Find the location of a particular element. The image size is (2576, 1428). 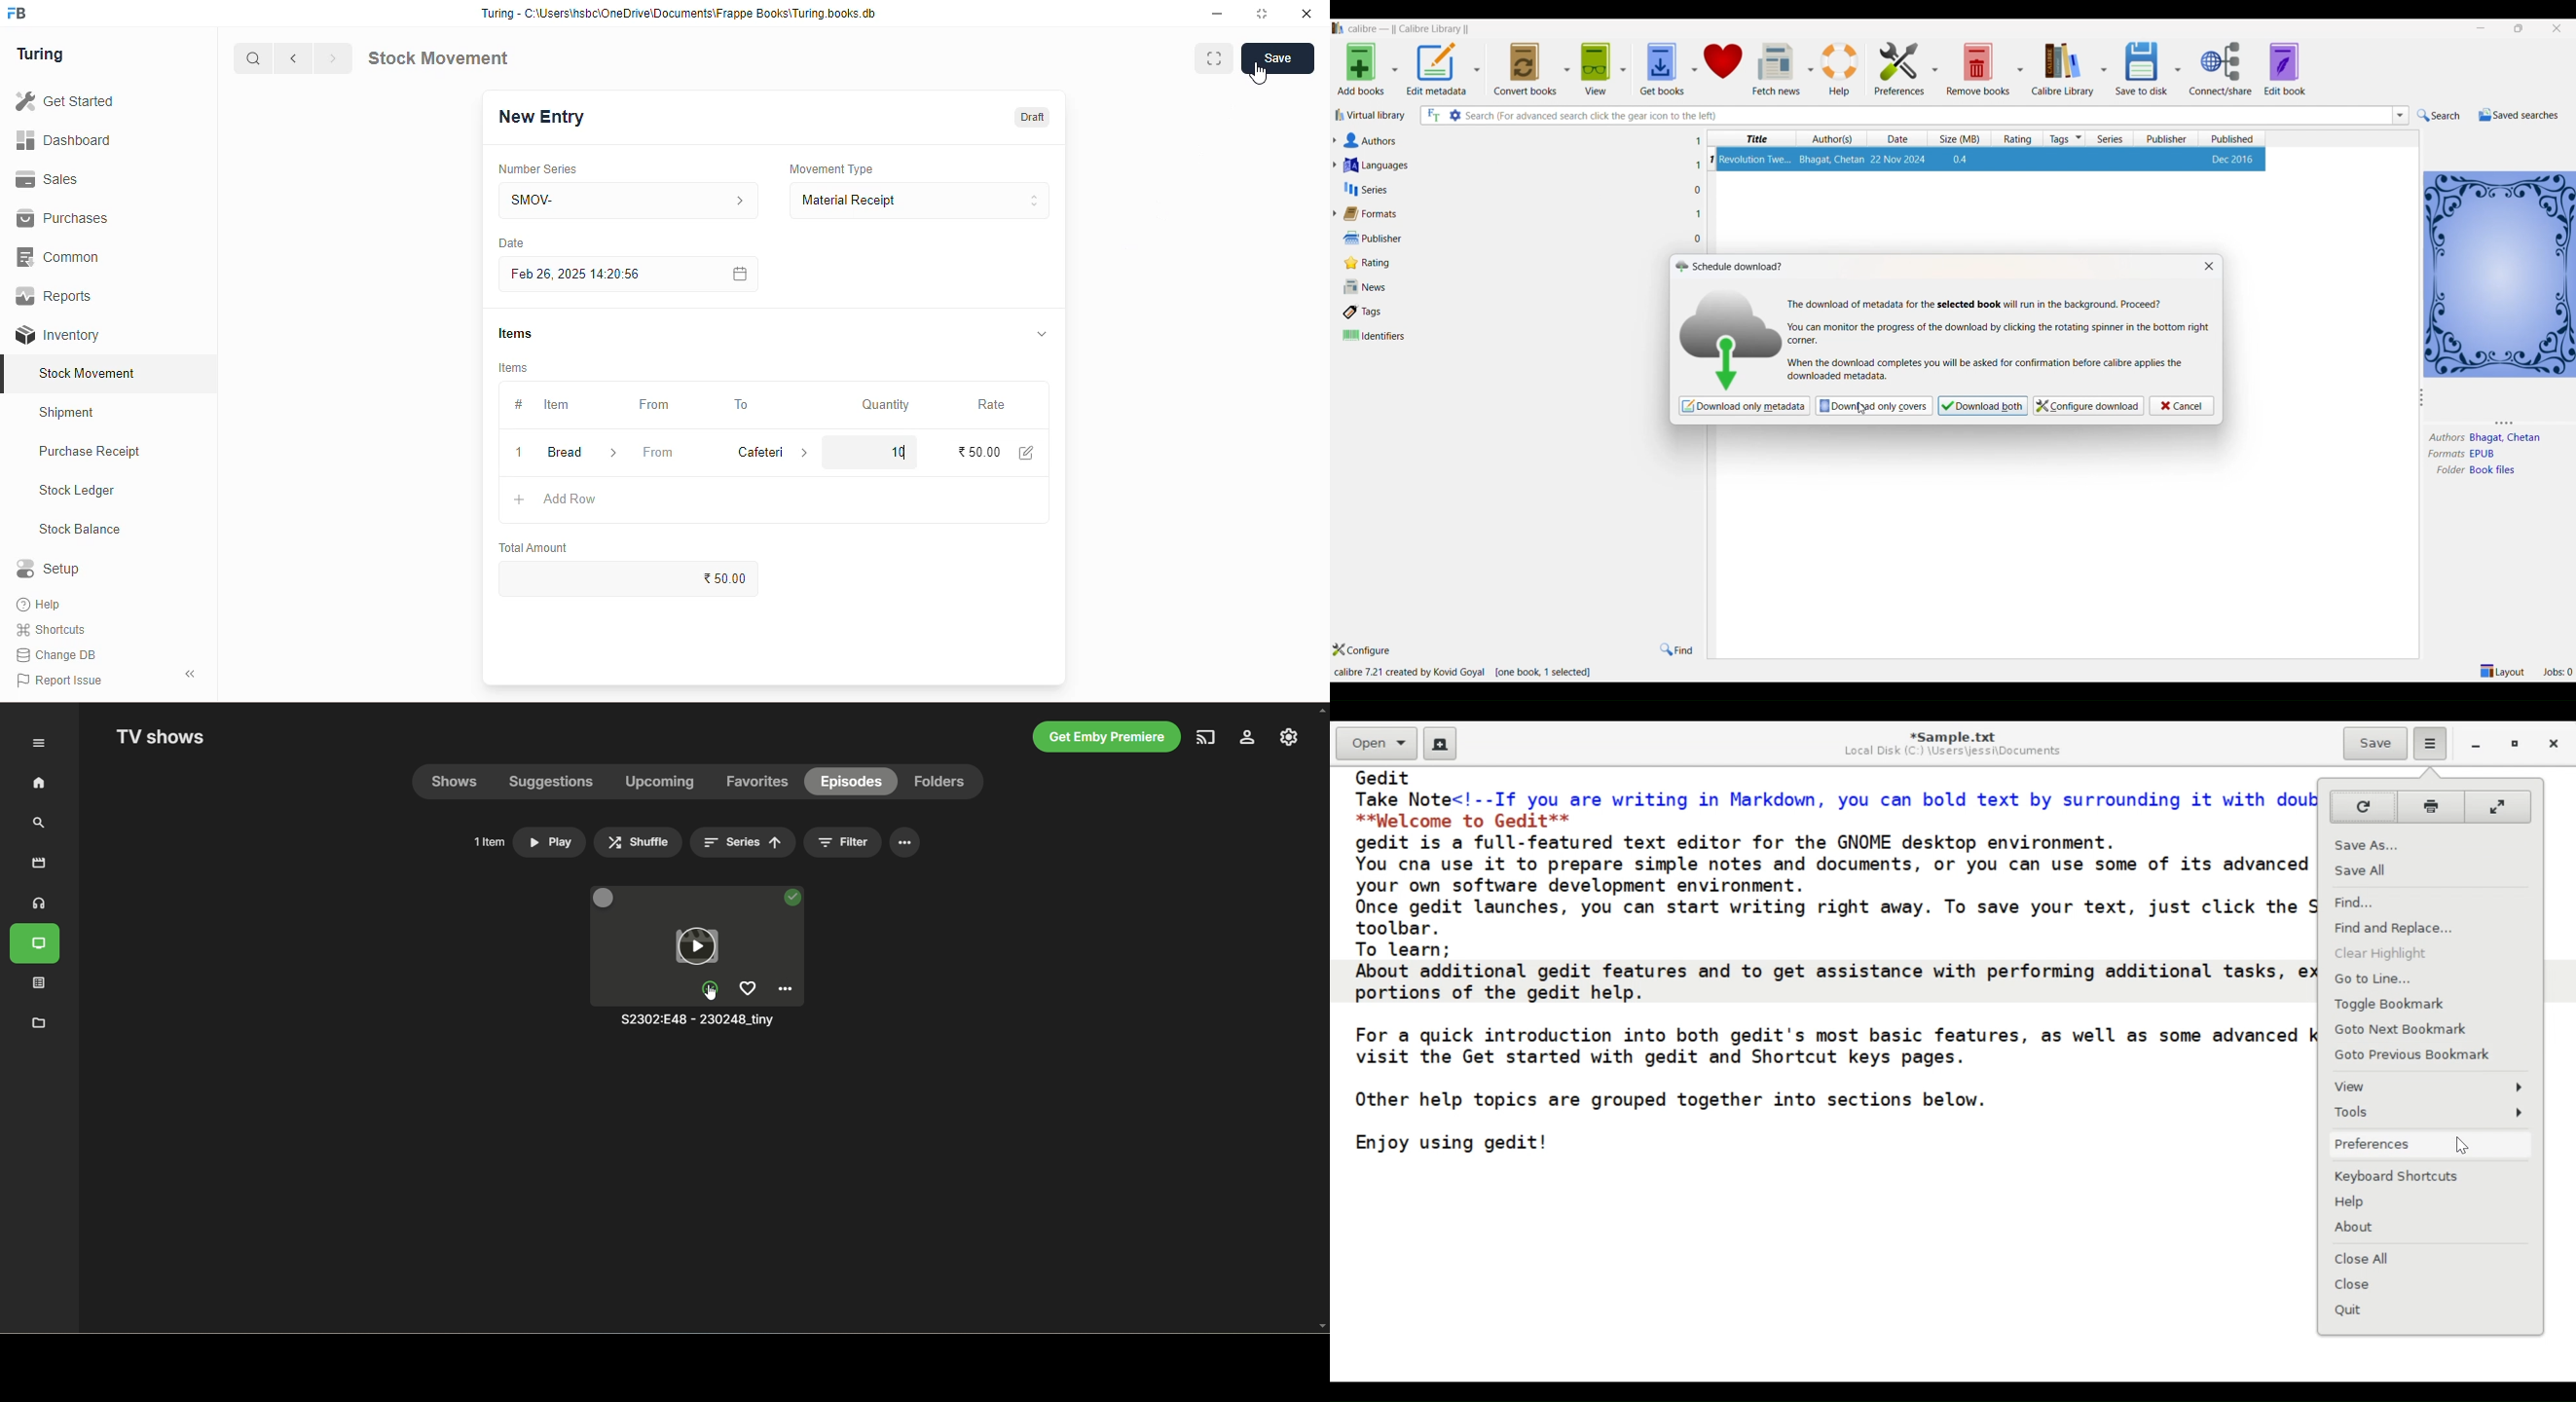

layout is located at coordinates (2503, 670).